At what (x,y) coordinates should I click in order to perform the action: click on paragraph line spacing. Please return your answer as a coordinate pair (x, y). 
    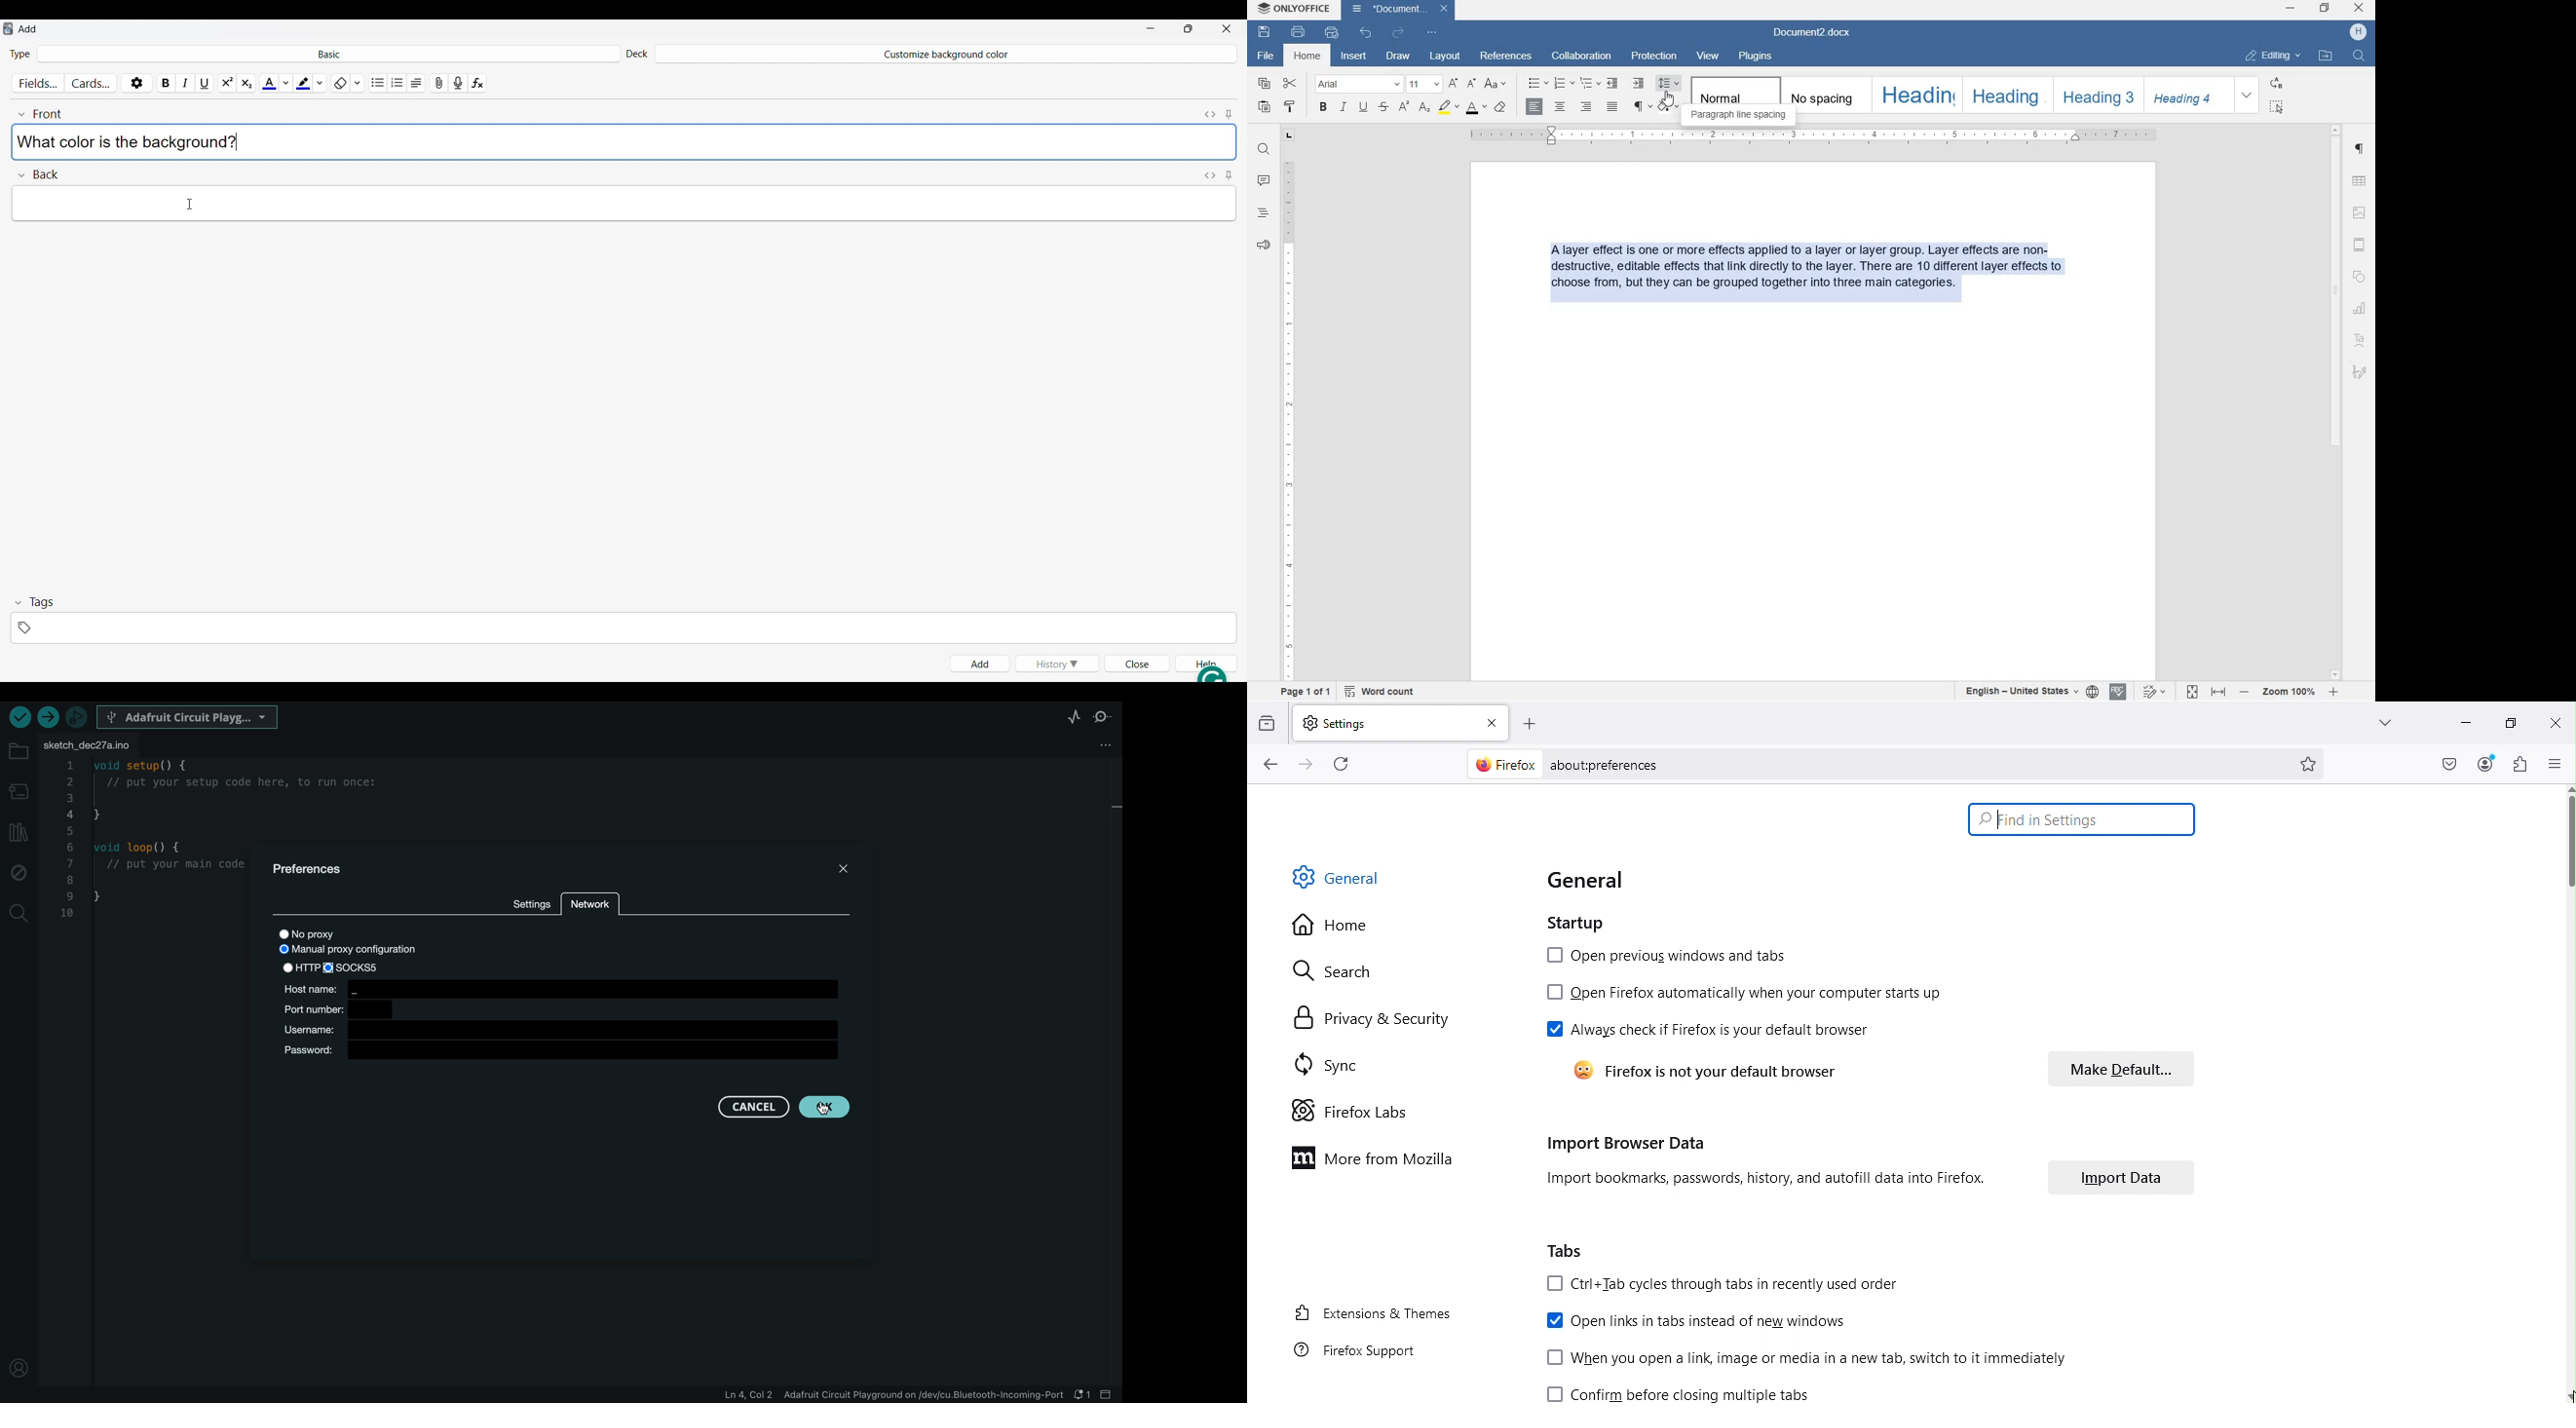
    Looking at the image, I should click on (1739, 116).